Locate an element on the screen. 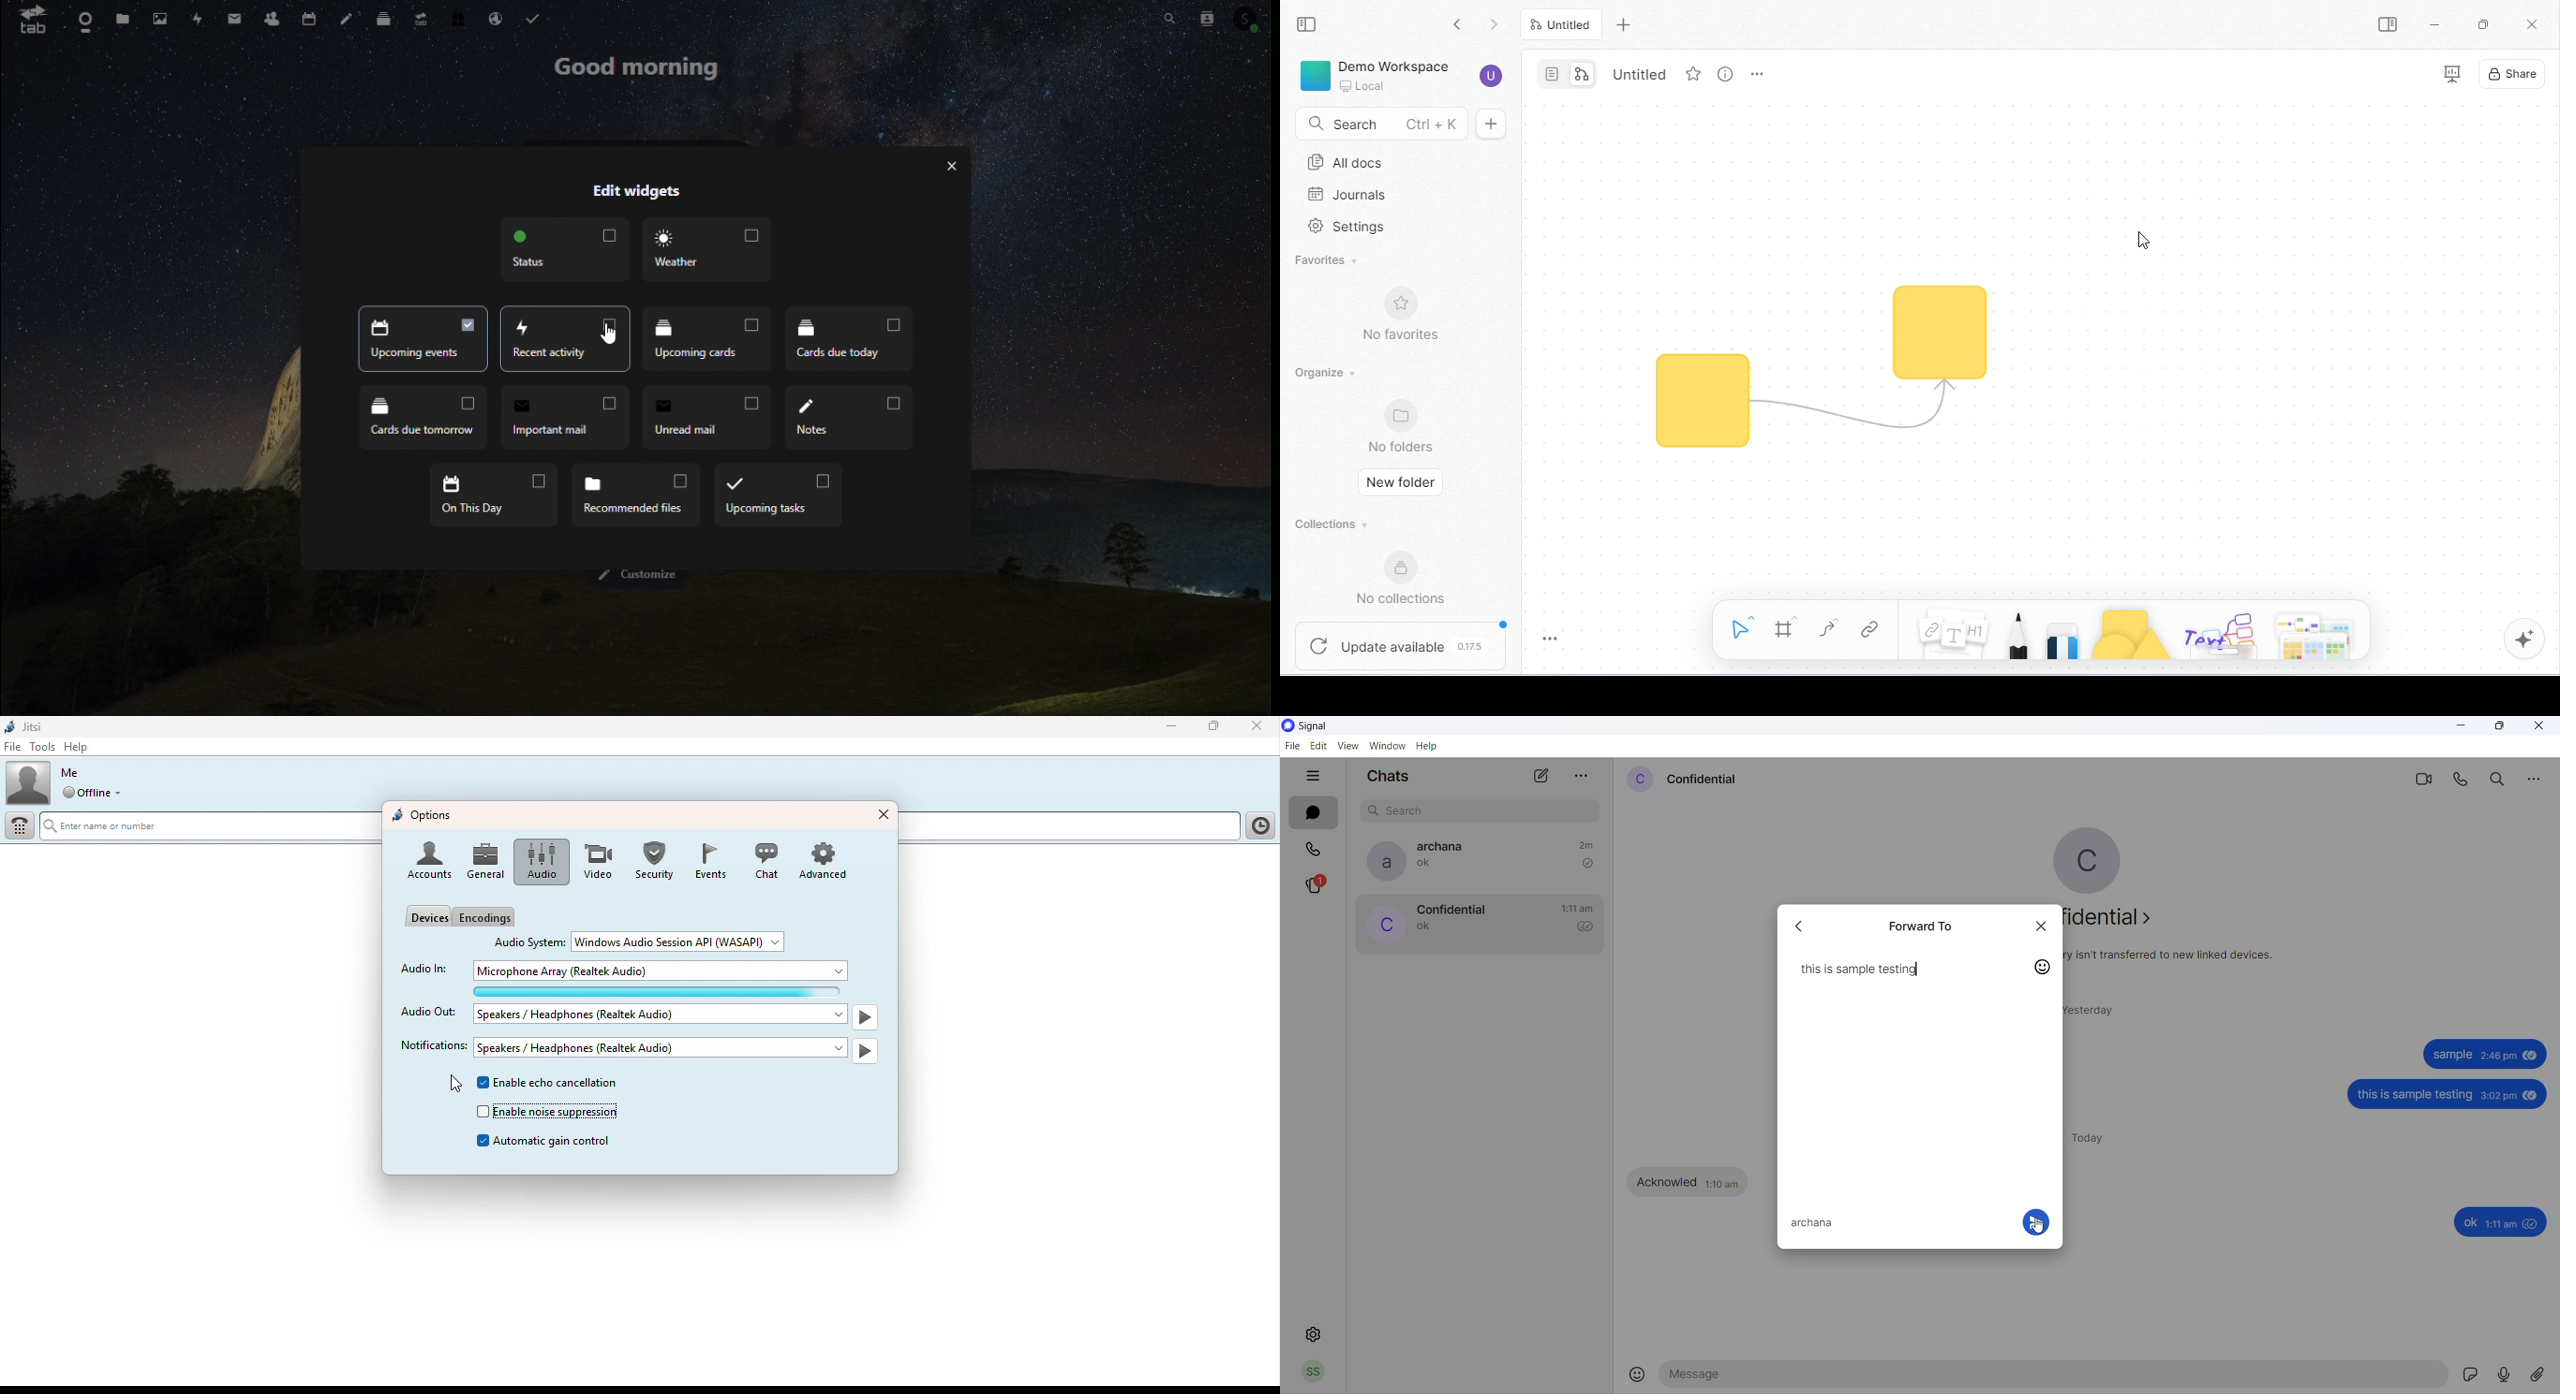 The image size is (2576, 1400). Dashboard is located at coordinates (82, 20).